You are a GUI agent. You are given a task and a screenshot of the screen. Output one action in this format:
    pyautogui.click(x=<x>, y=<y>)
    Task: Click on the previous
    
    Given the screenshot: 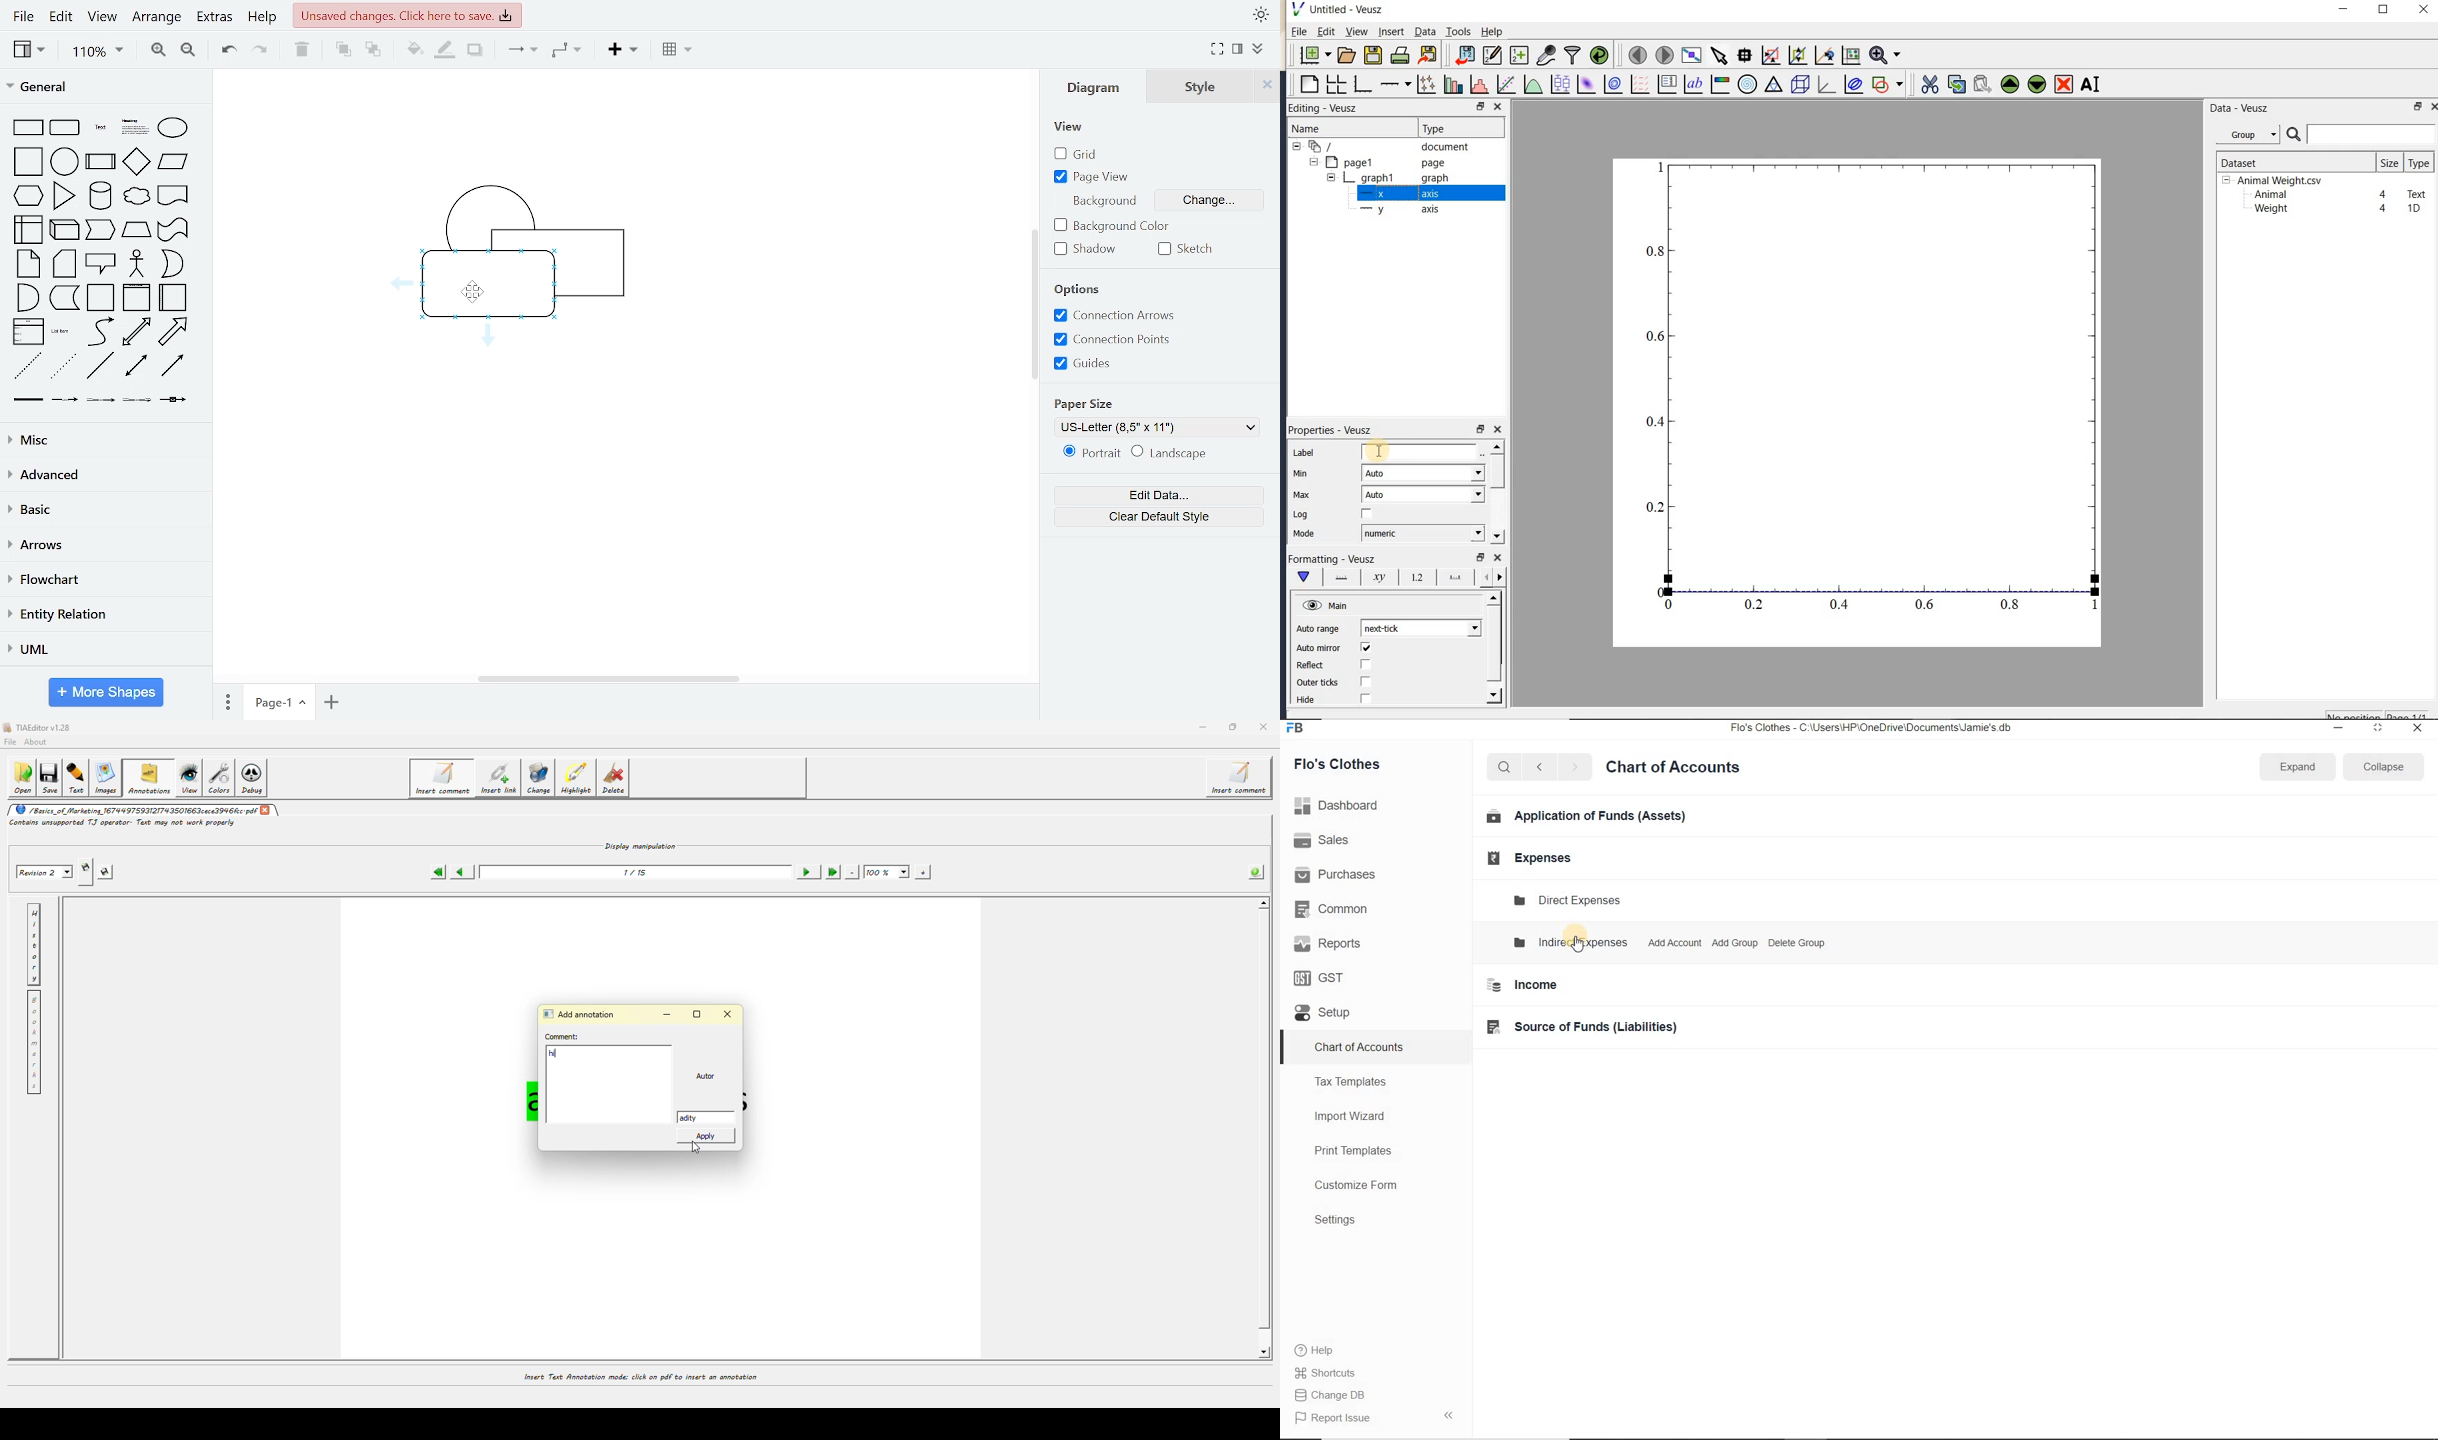 What is the action you would take?
    pyautogui.click(x=1539, y=768)
    